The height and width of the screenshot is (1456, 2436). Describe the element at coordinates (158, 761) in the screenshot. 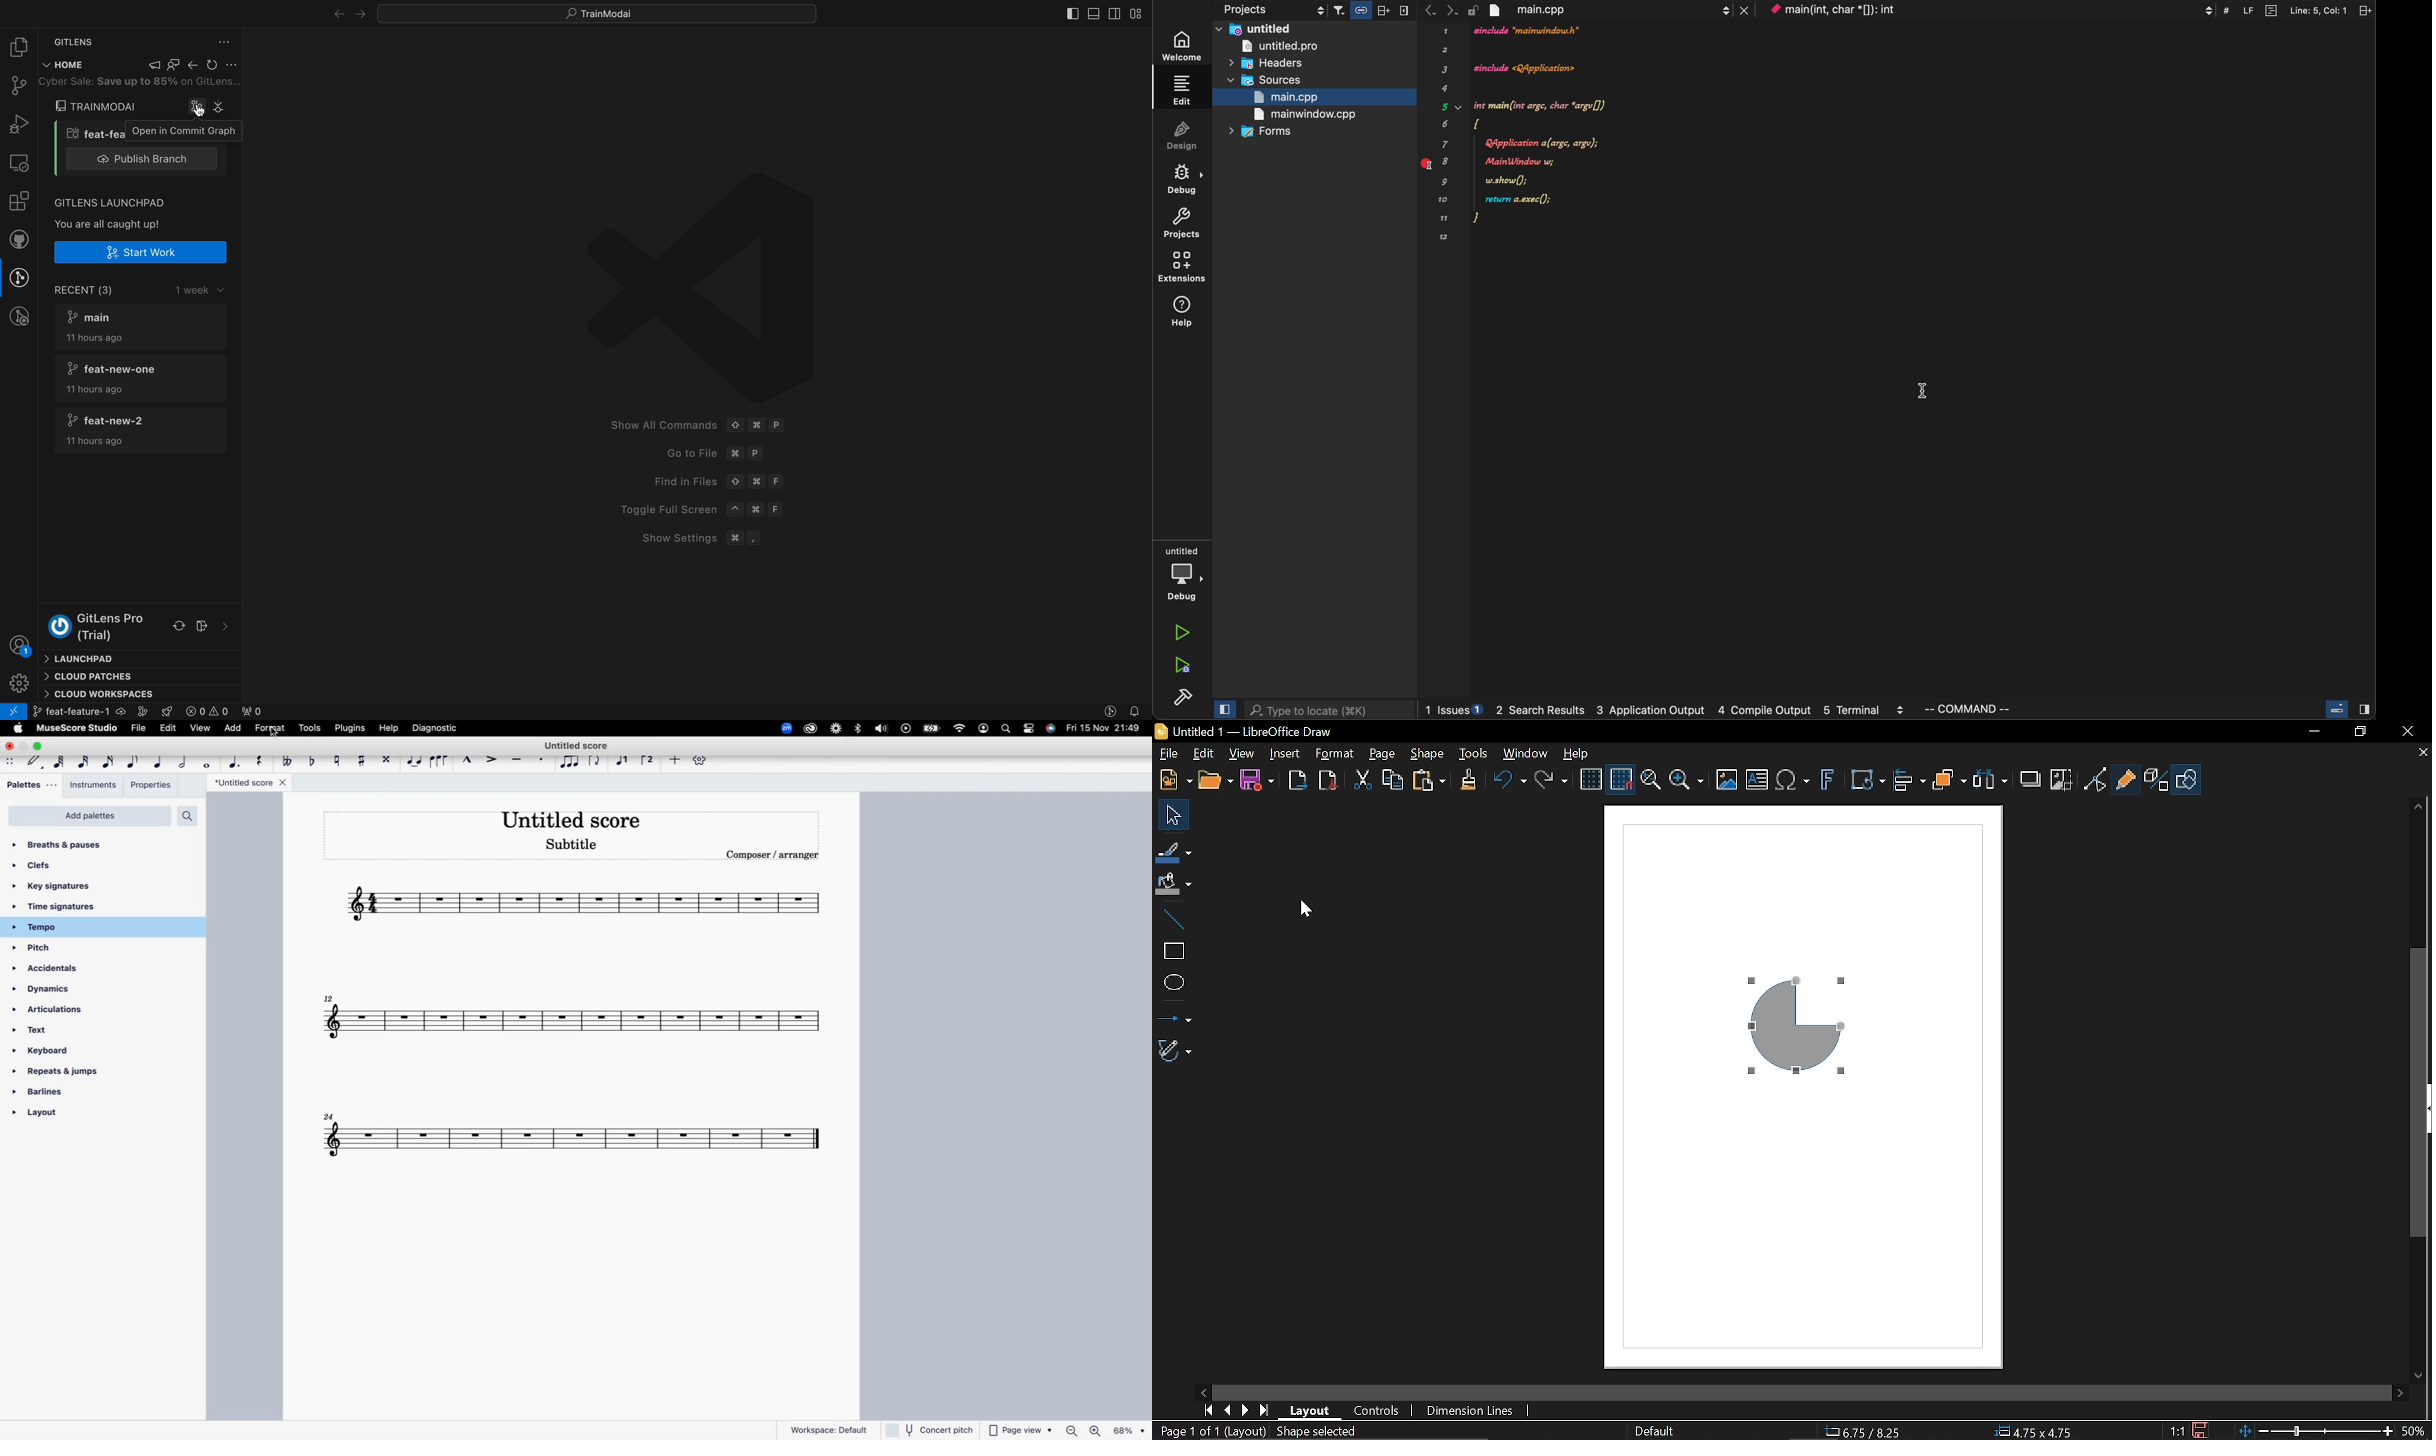

I see `quarter note` at that location.